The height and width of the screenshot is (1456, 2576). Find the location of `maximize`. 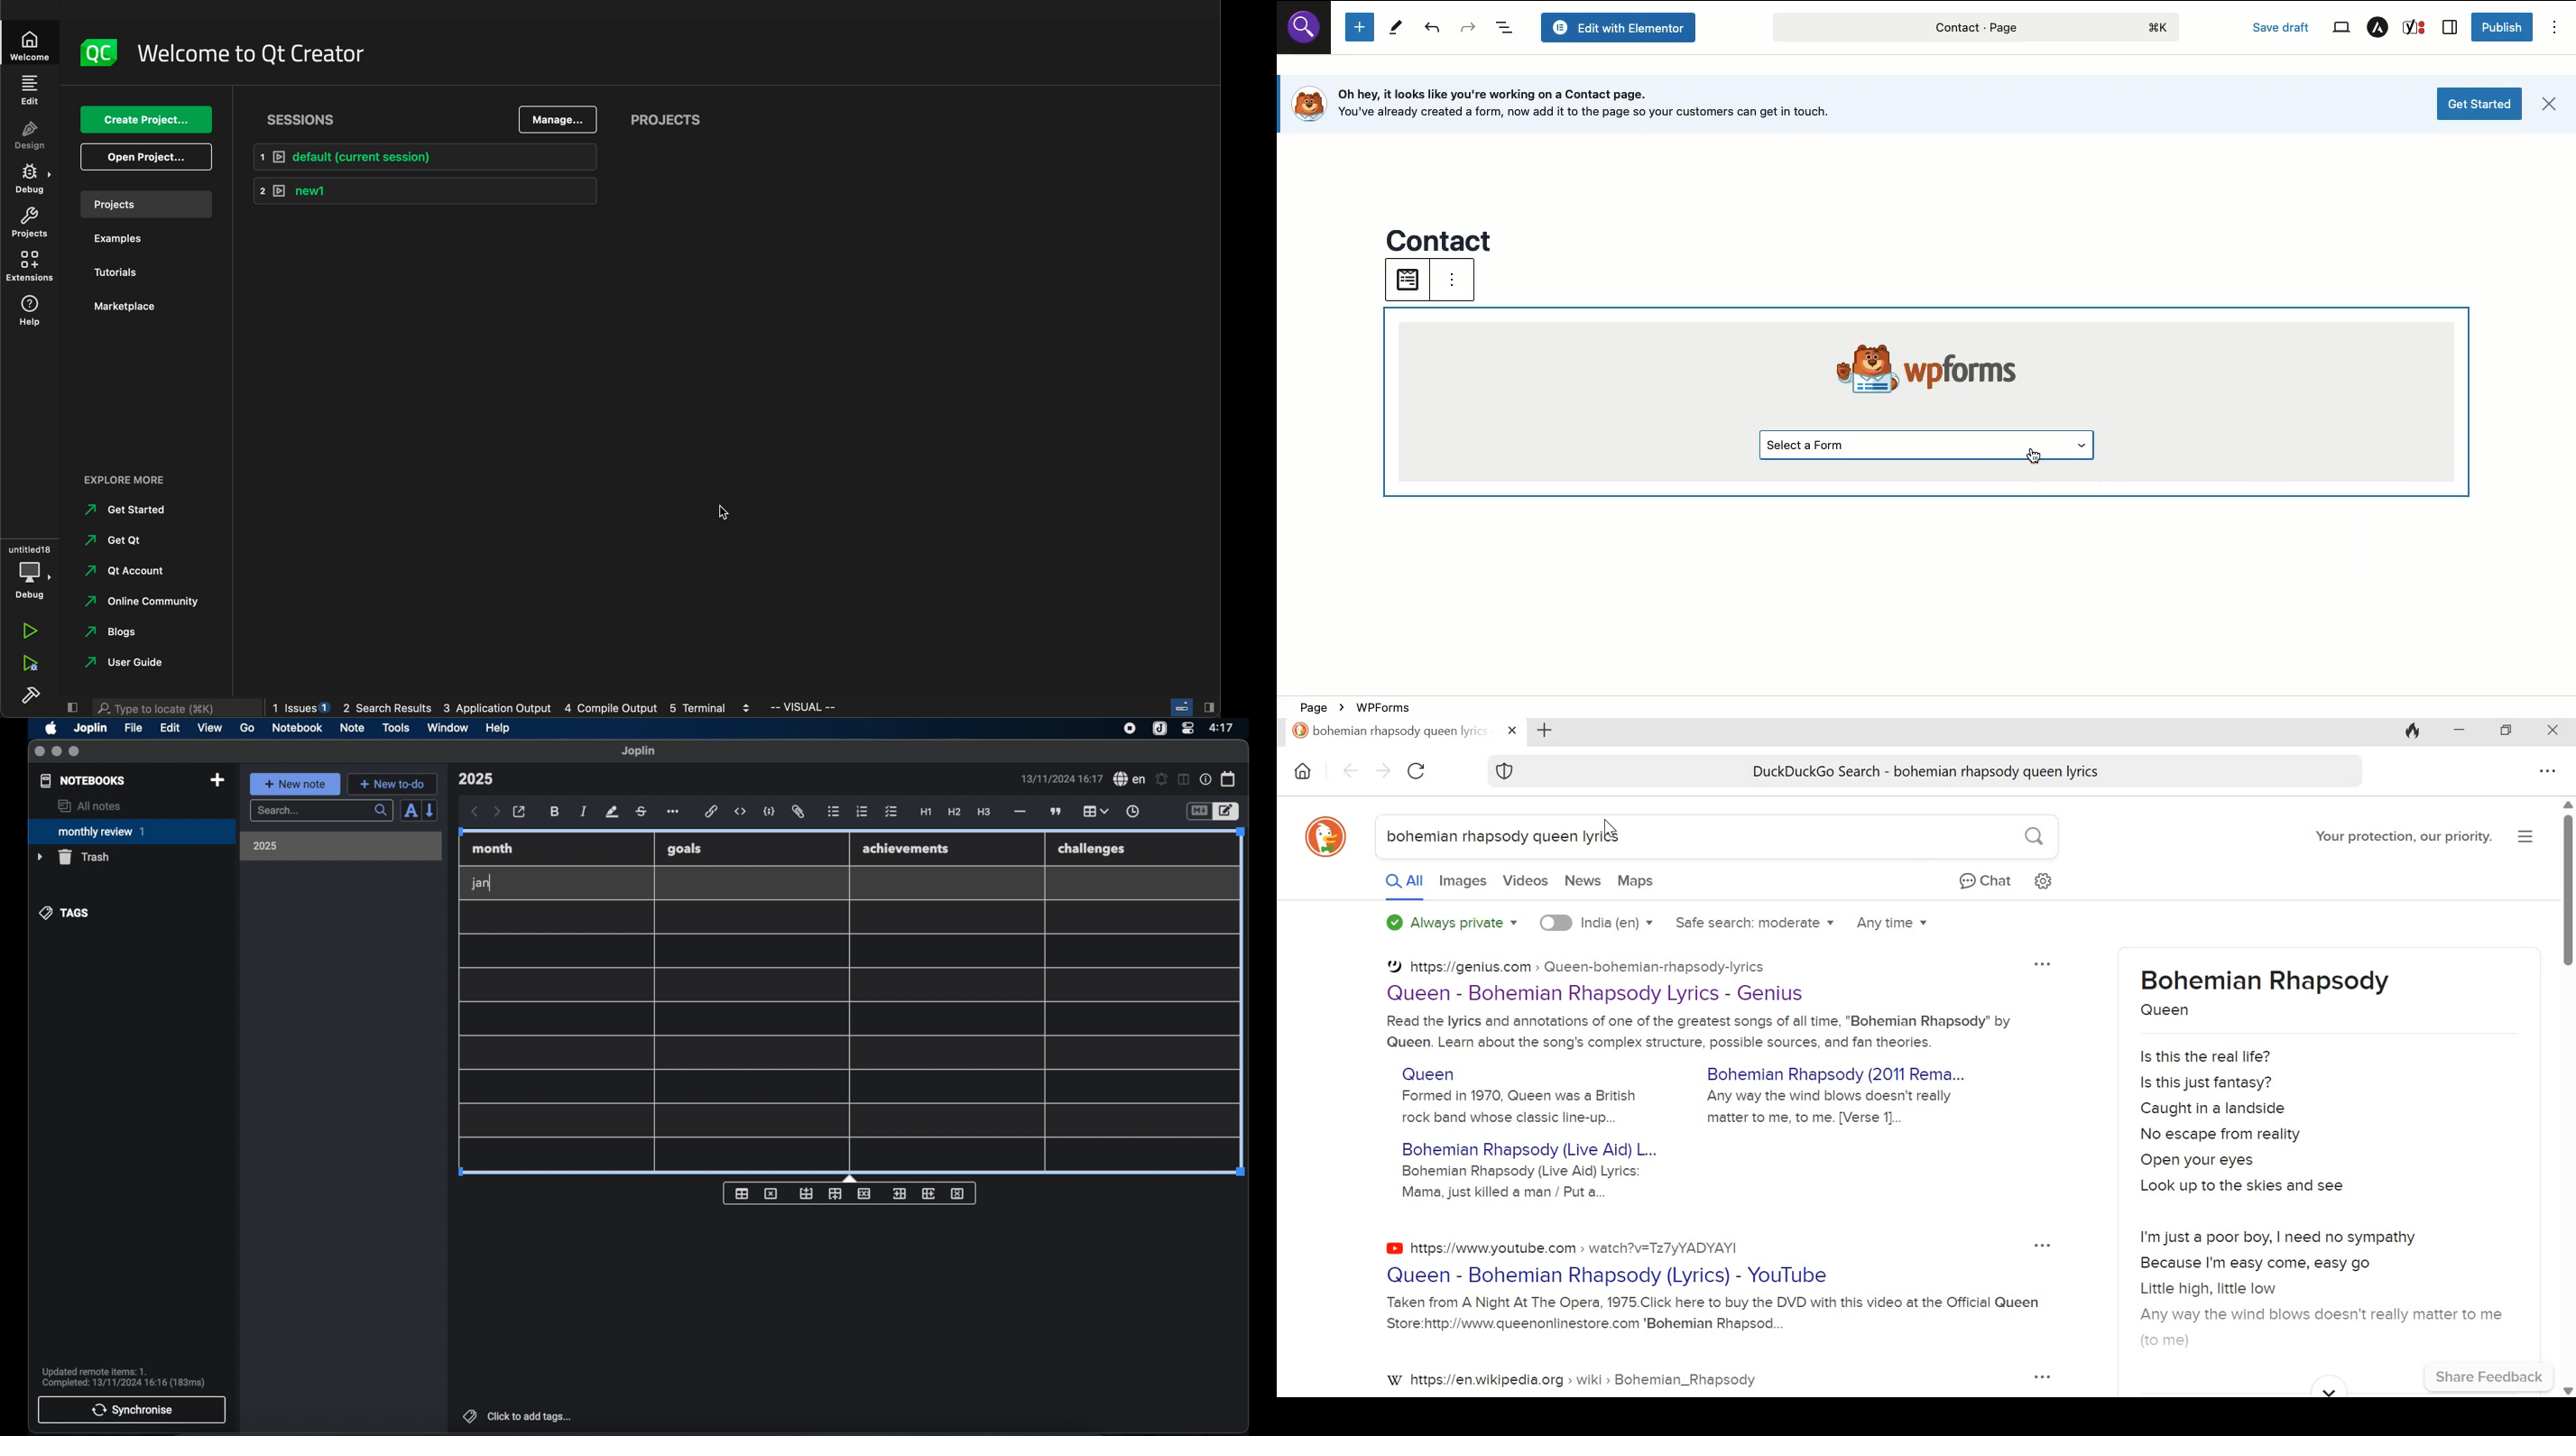

maximize is located at coordinates (75, 752).